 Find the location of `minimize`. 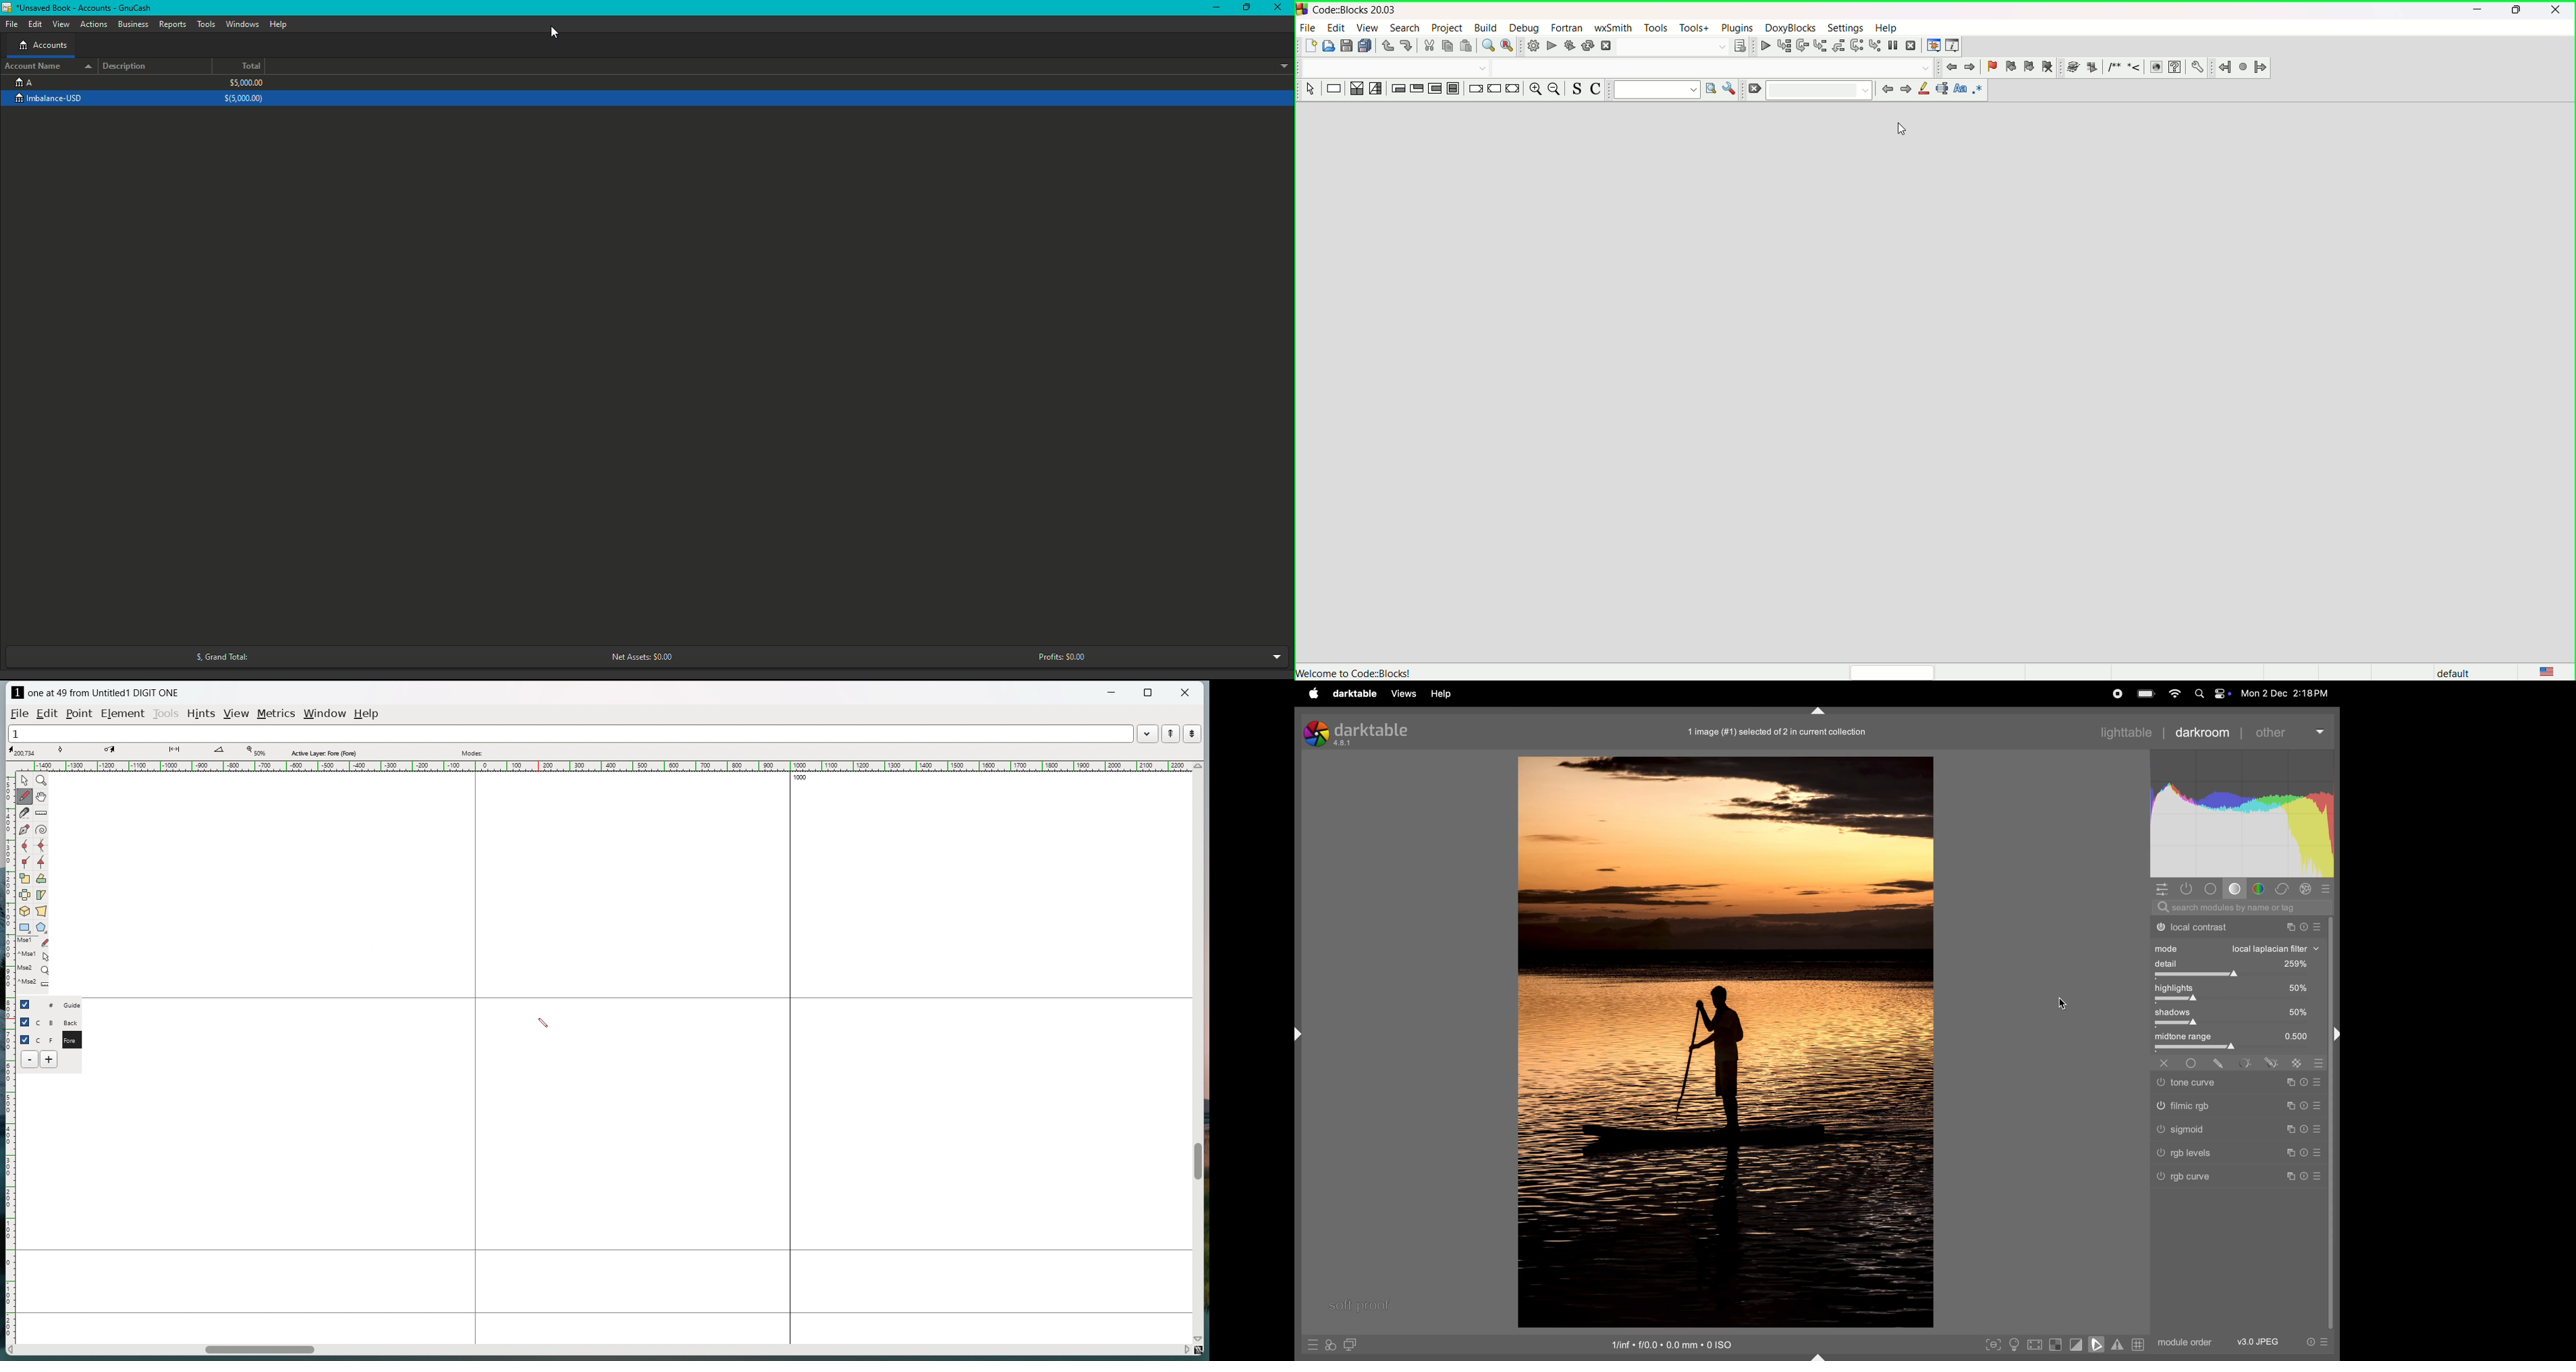

minimize is located at coordinates (1113, 694).